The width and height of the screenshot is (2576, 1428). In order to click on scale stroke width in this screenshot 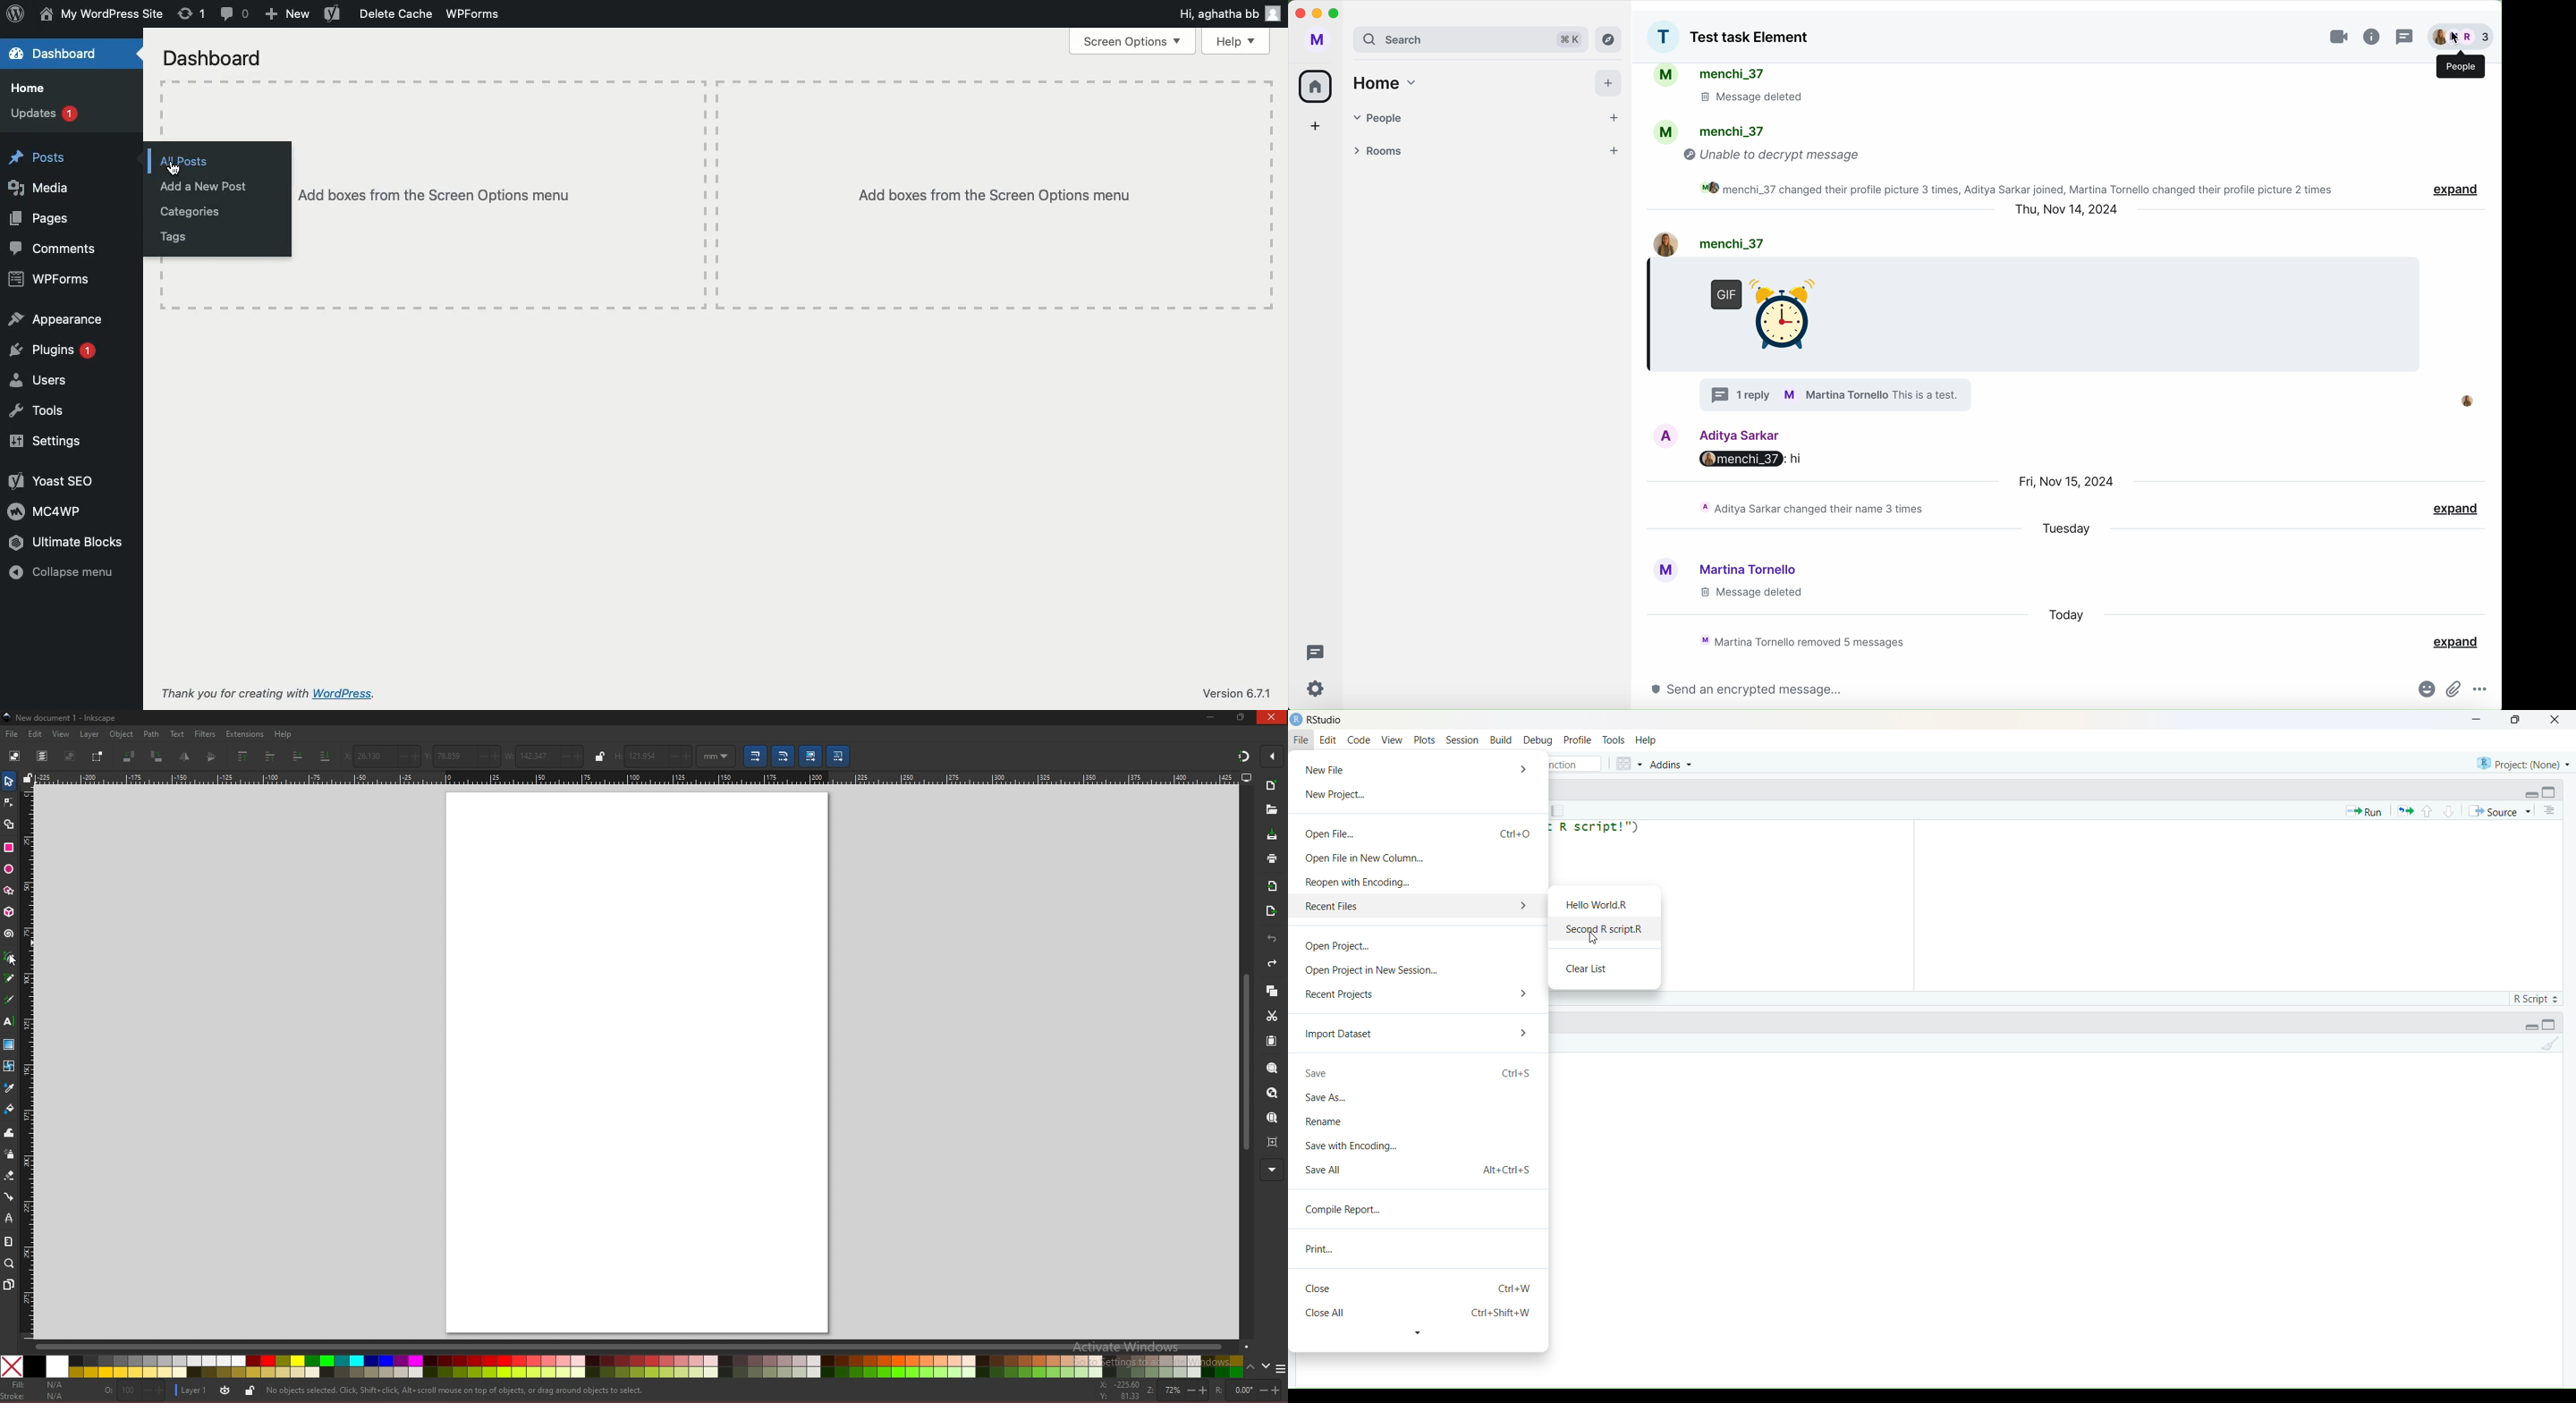, I will do `click(755, 756)`.